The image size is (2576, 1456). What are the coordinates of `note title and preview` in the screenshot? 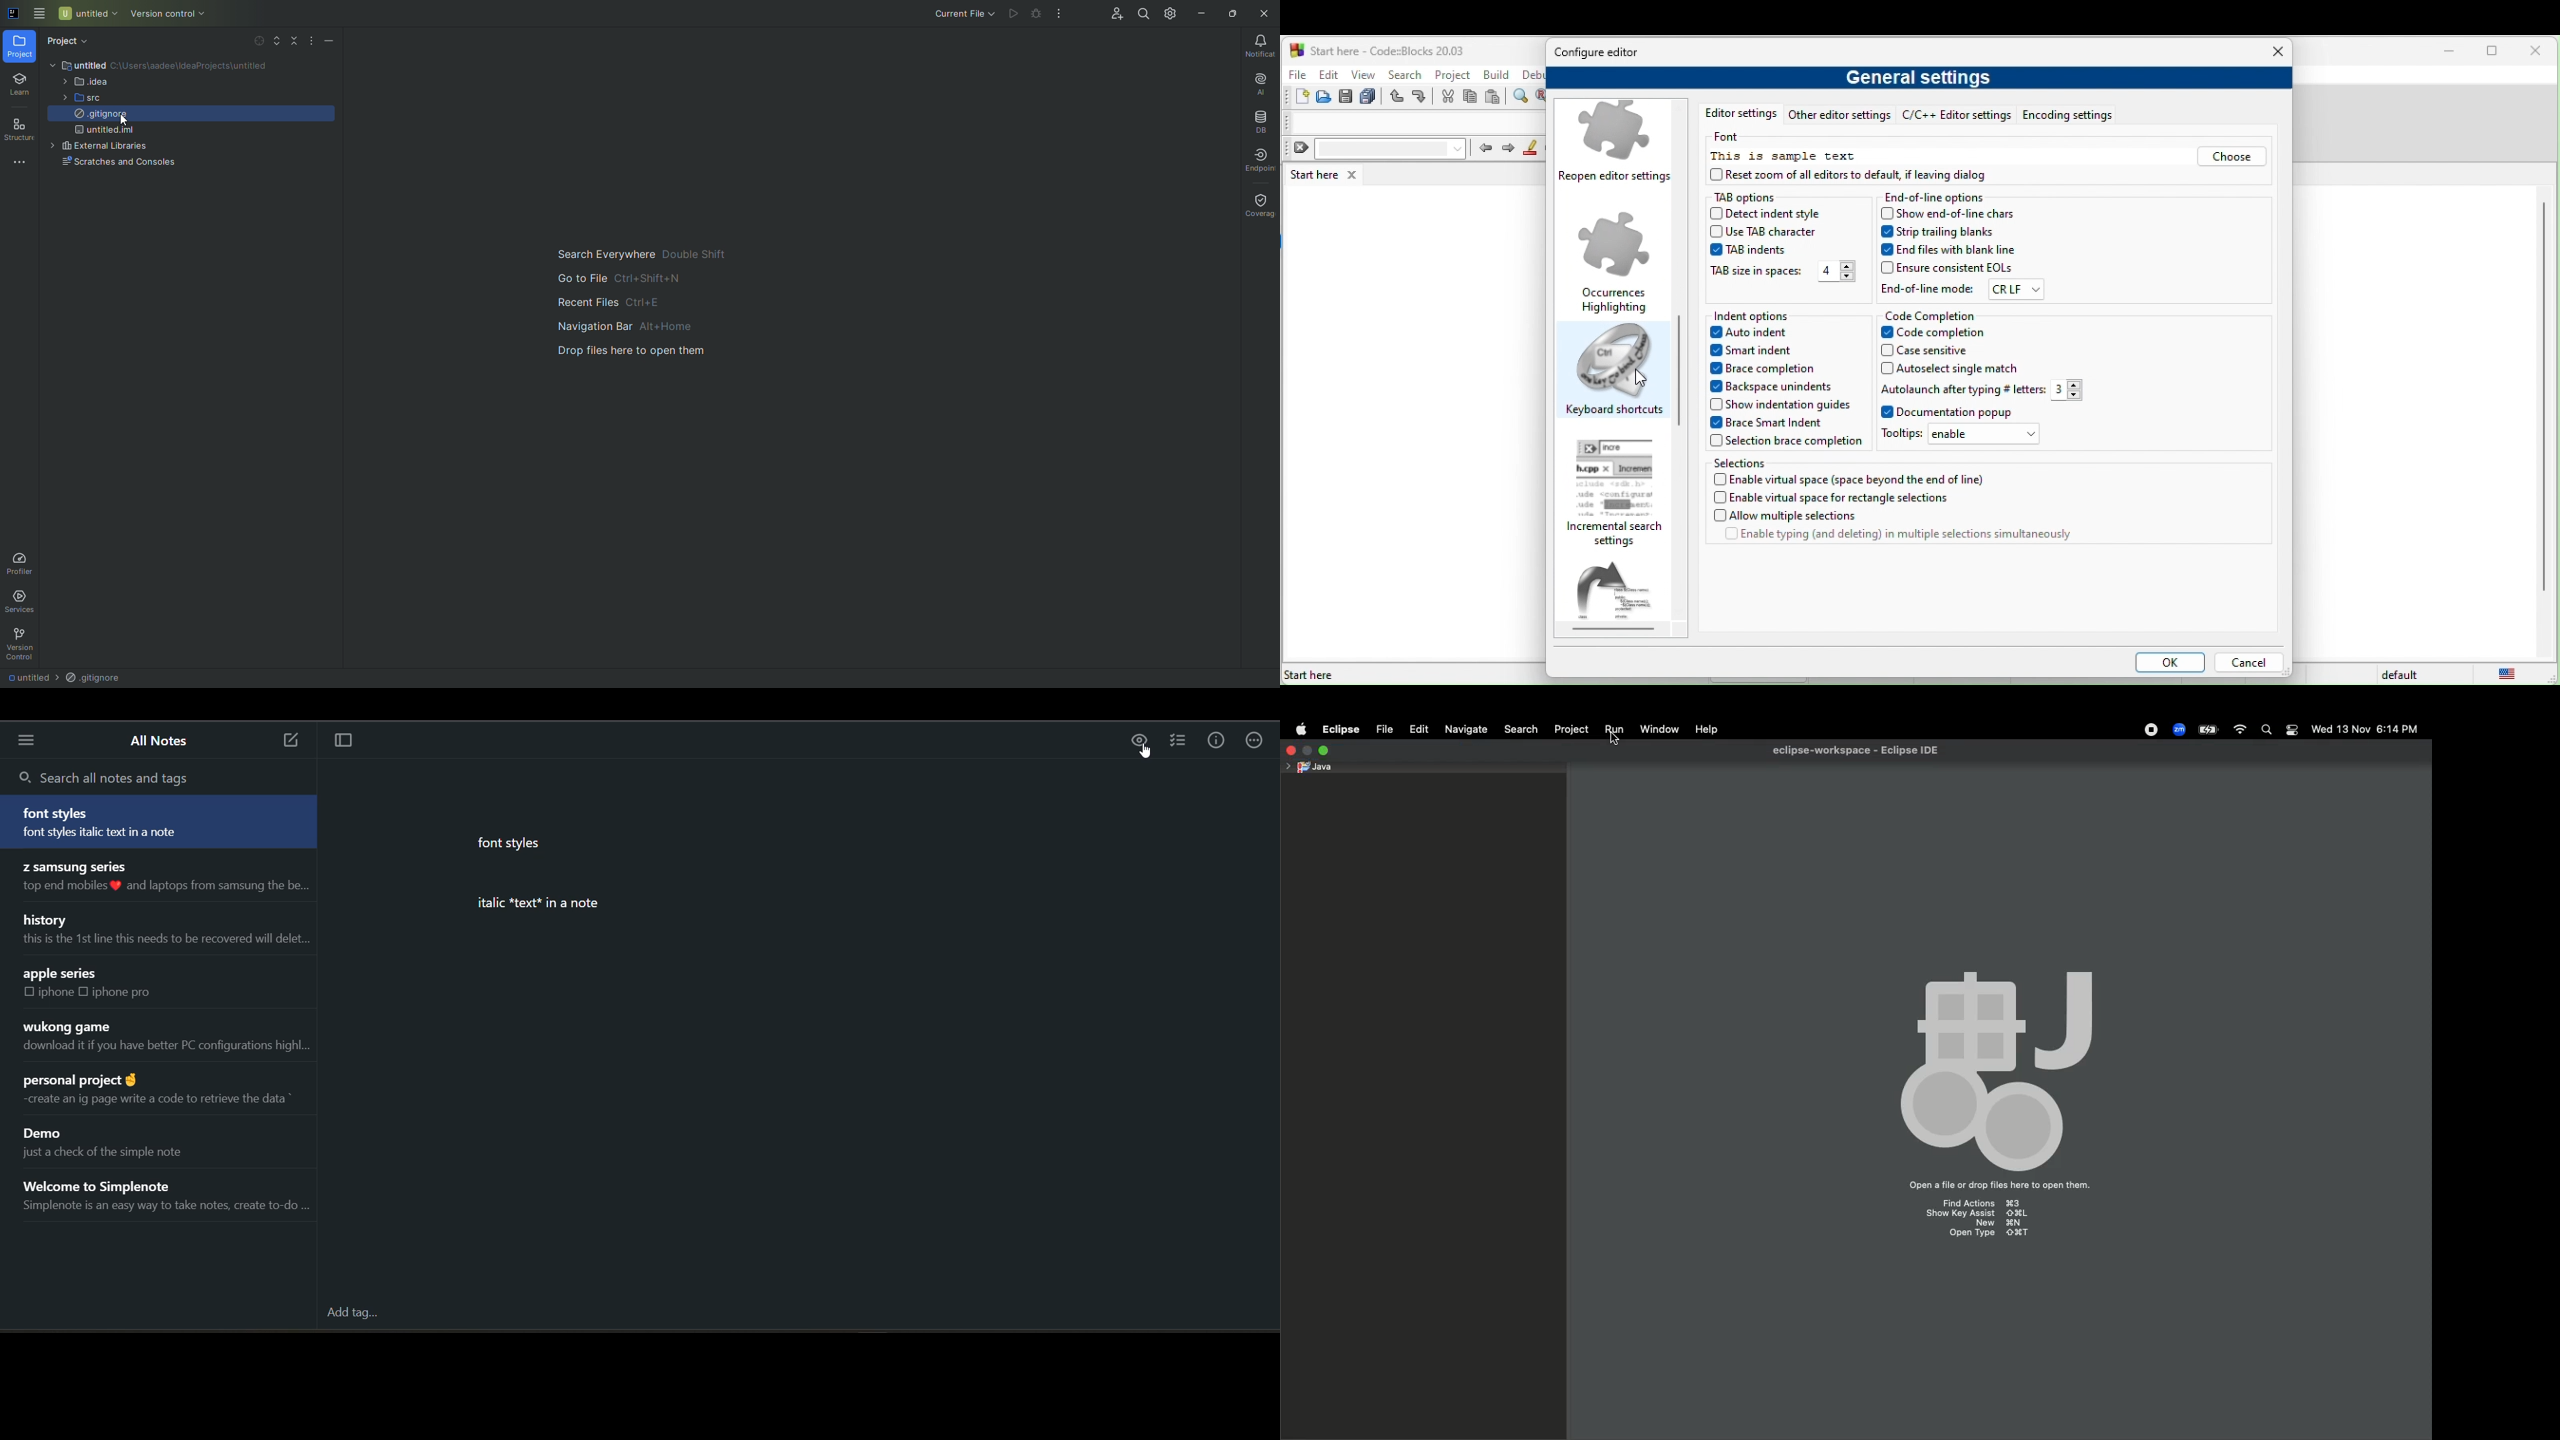 It's located at (163, 1037).